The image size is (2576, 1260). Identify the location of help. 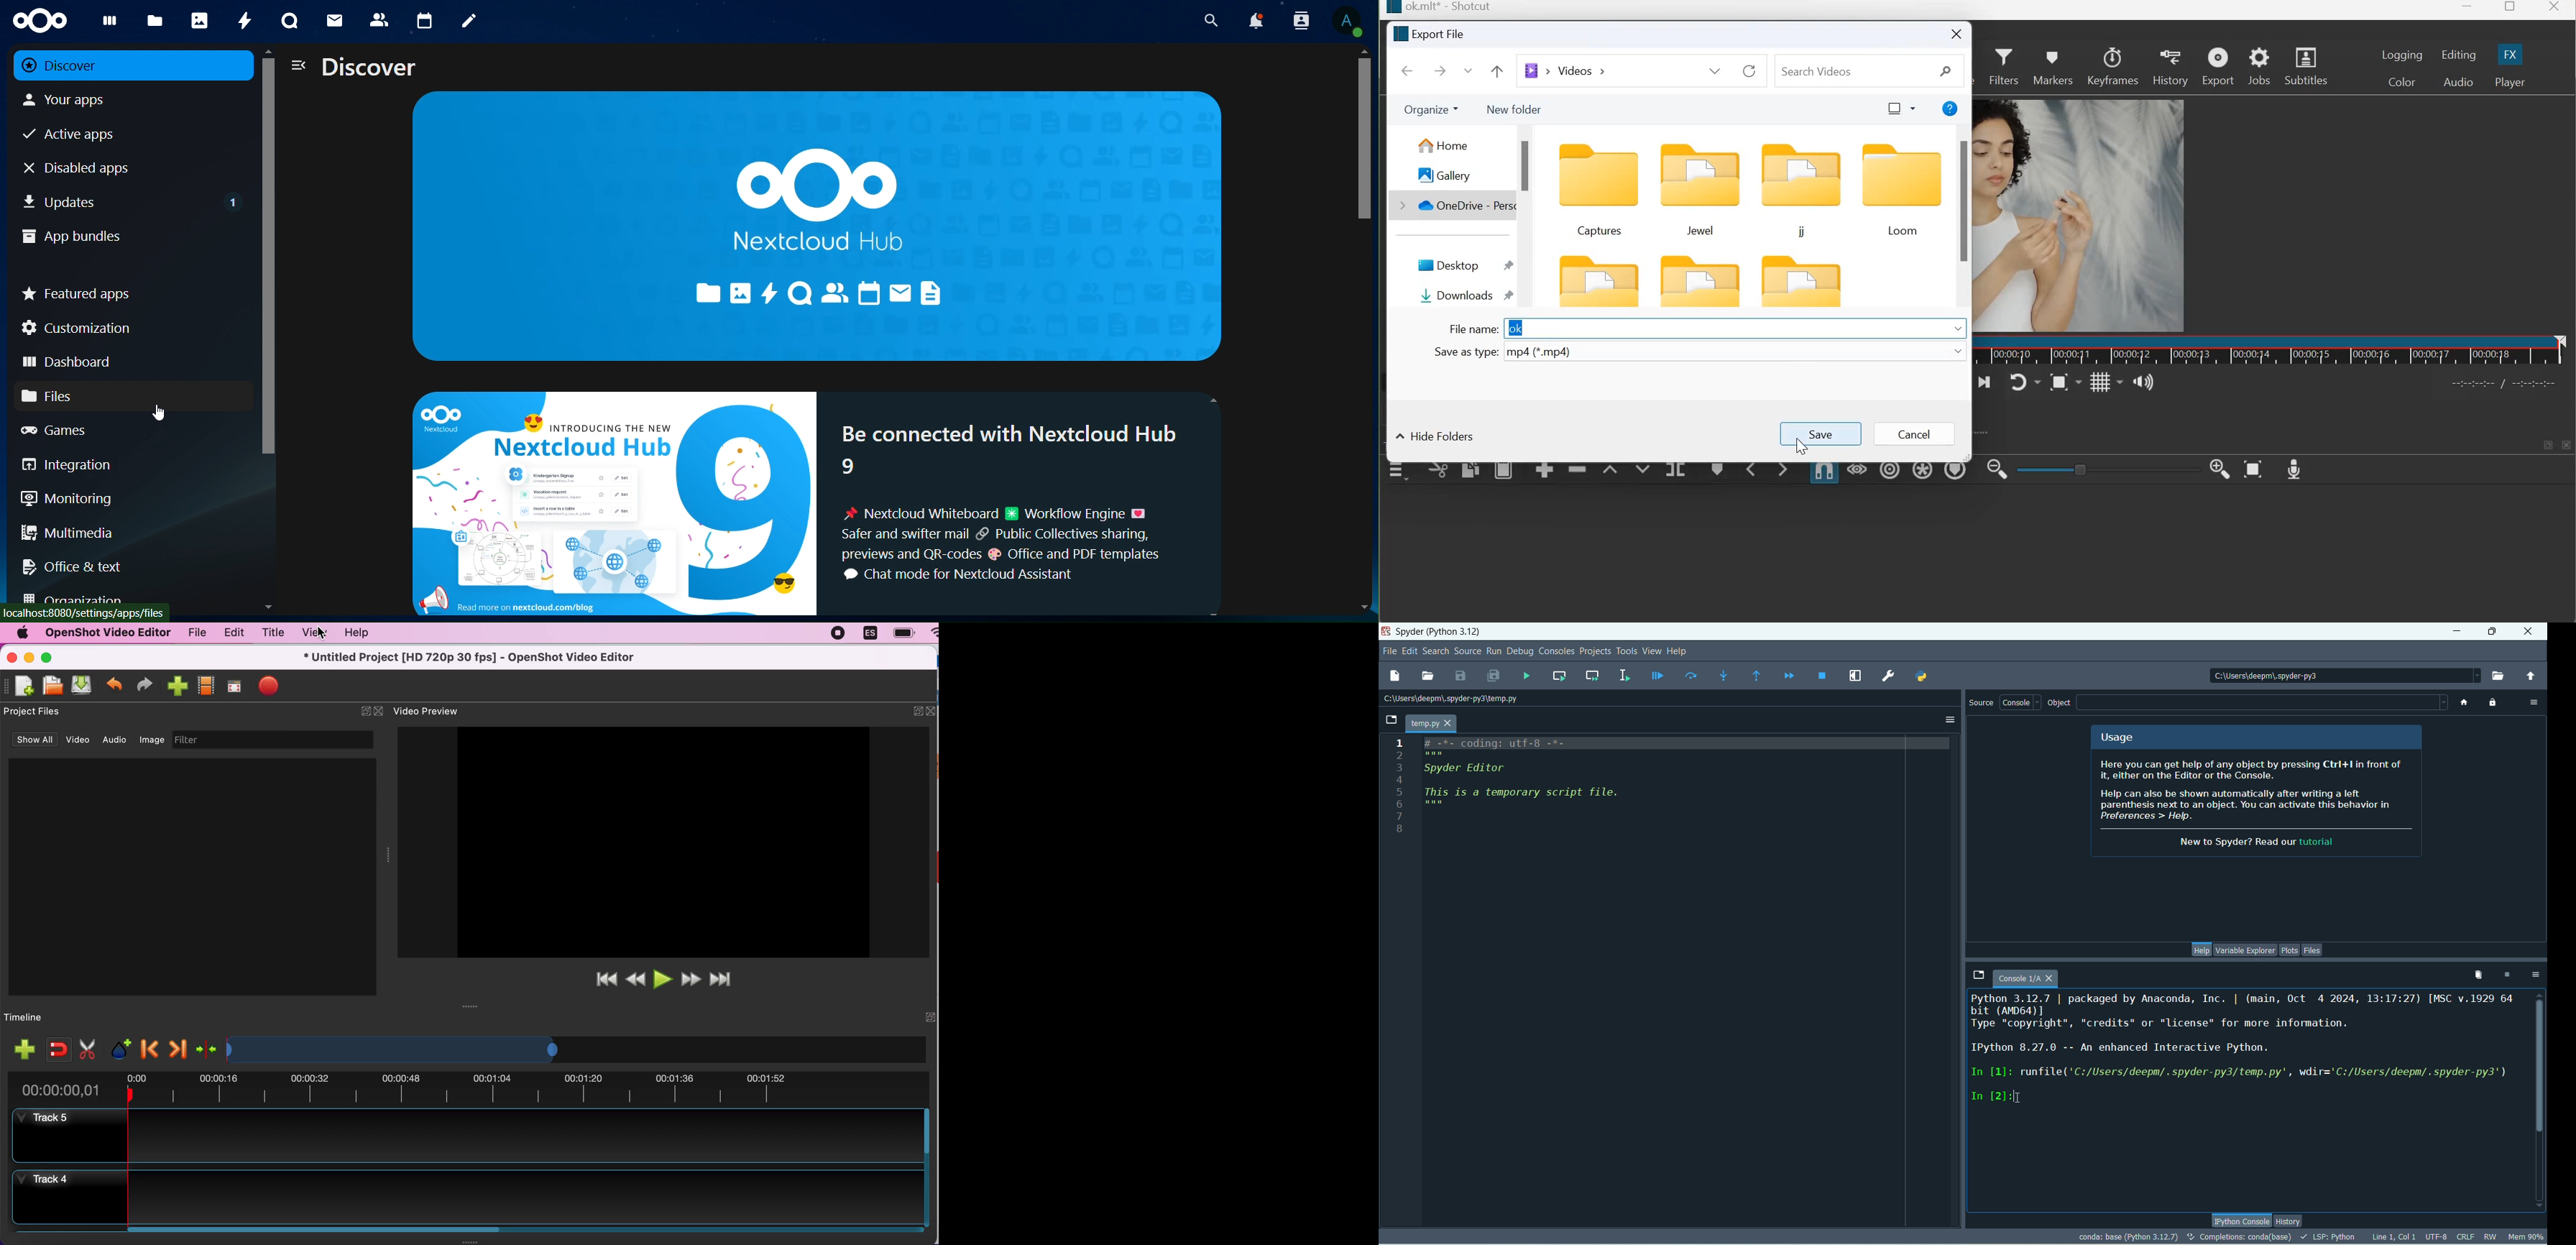
(1679, 651).